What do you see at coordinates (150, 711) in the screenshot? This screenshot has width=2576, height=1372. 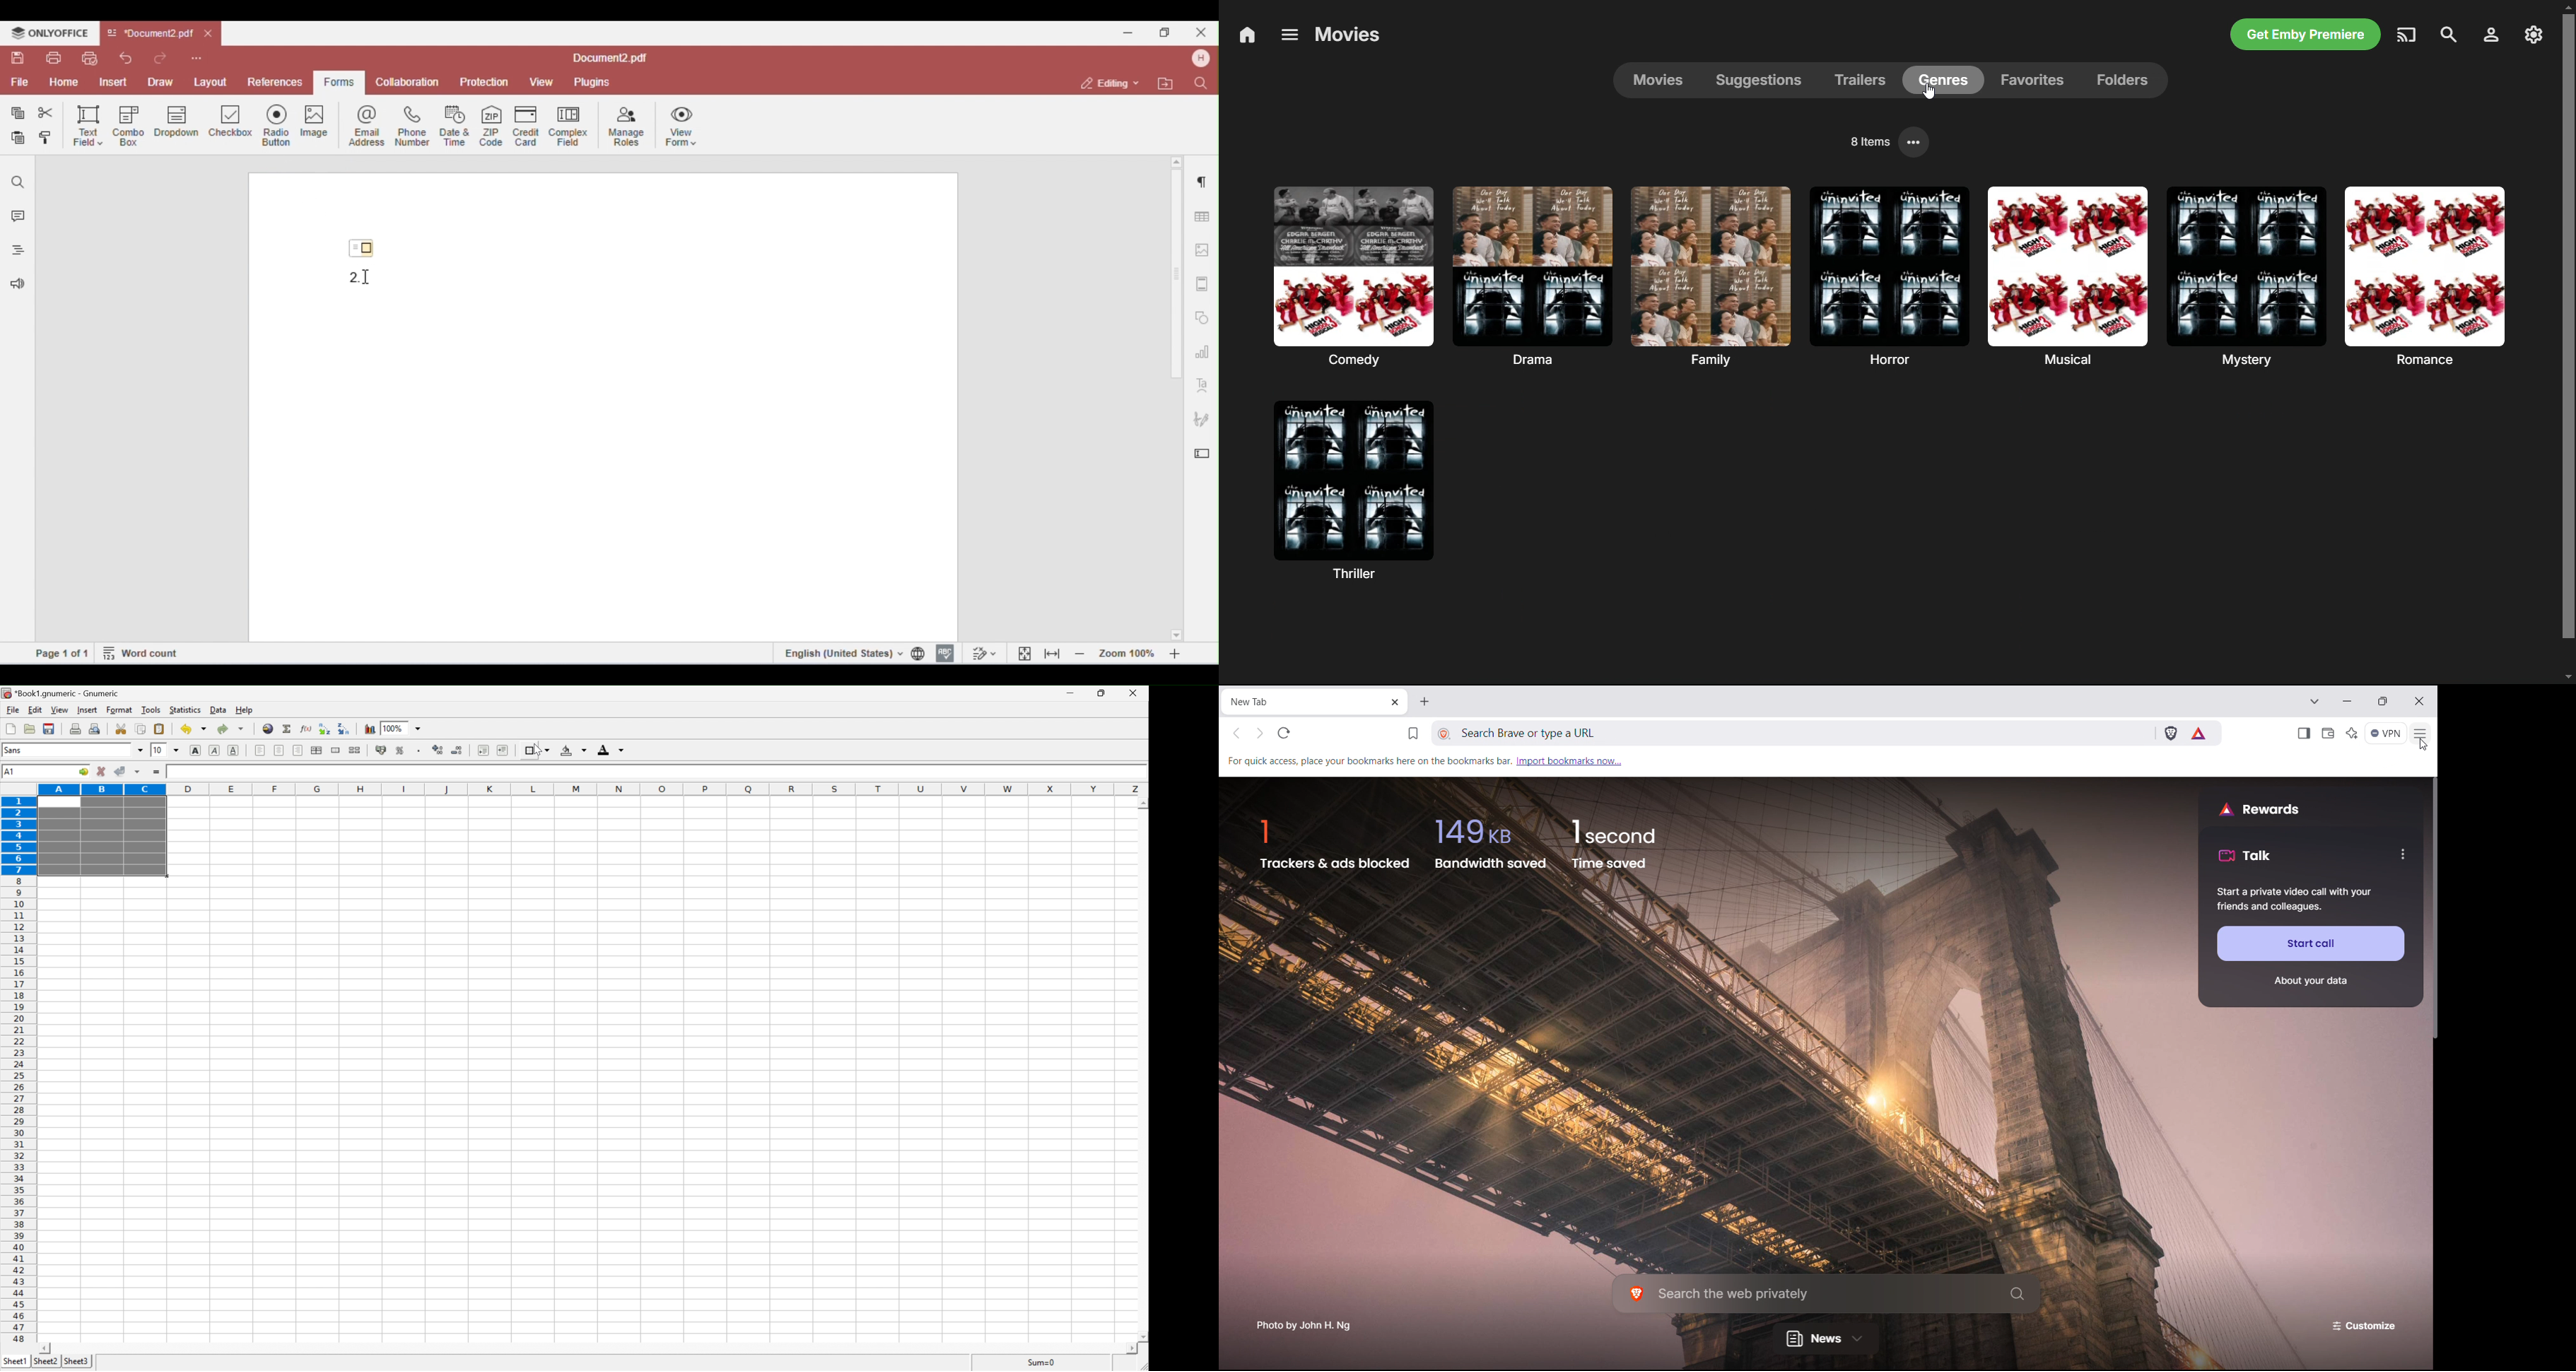 I see `tools` at bounding box center [150, 711].